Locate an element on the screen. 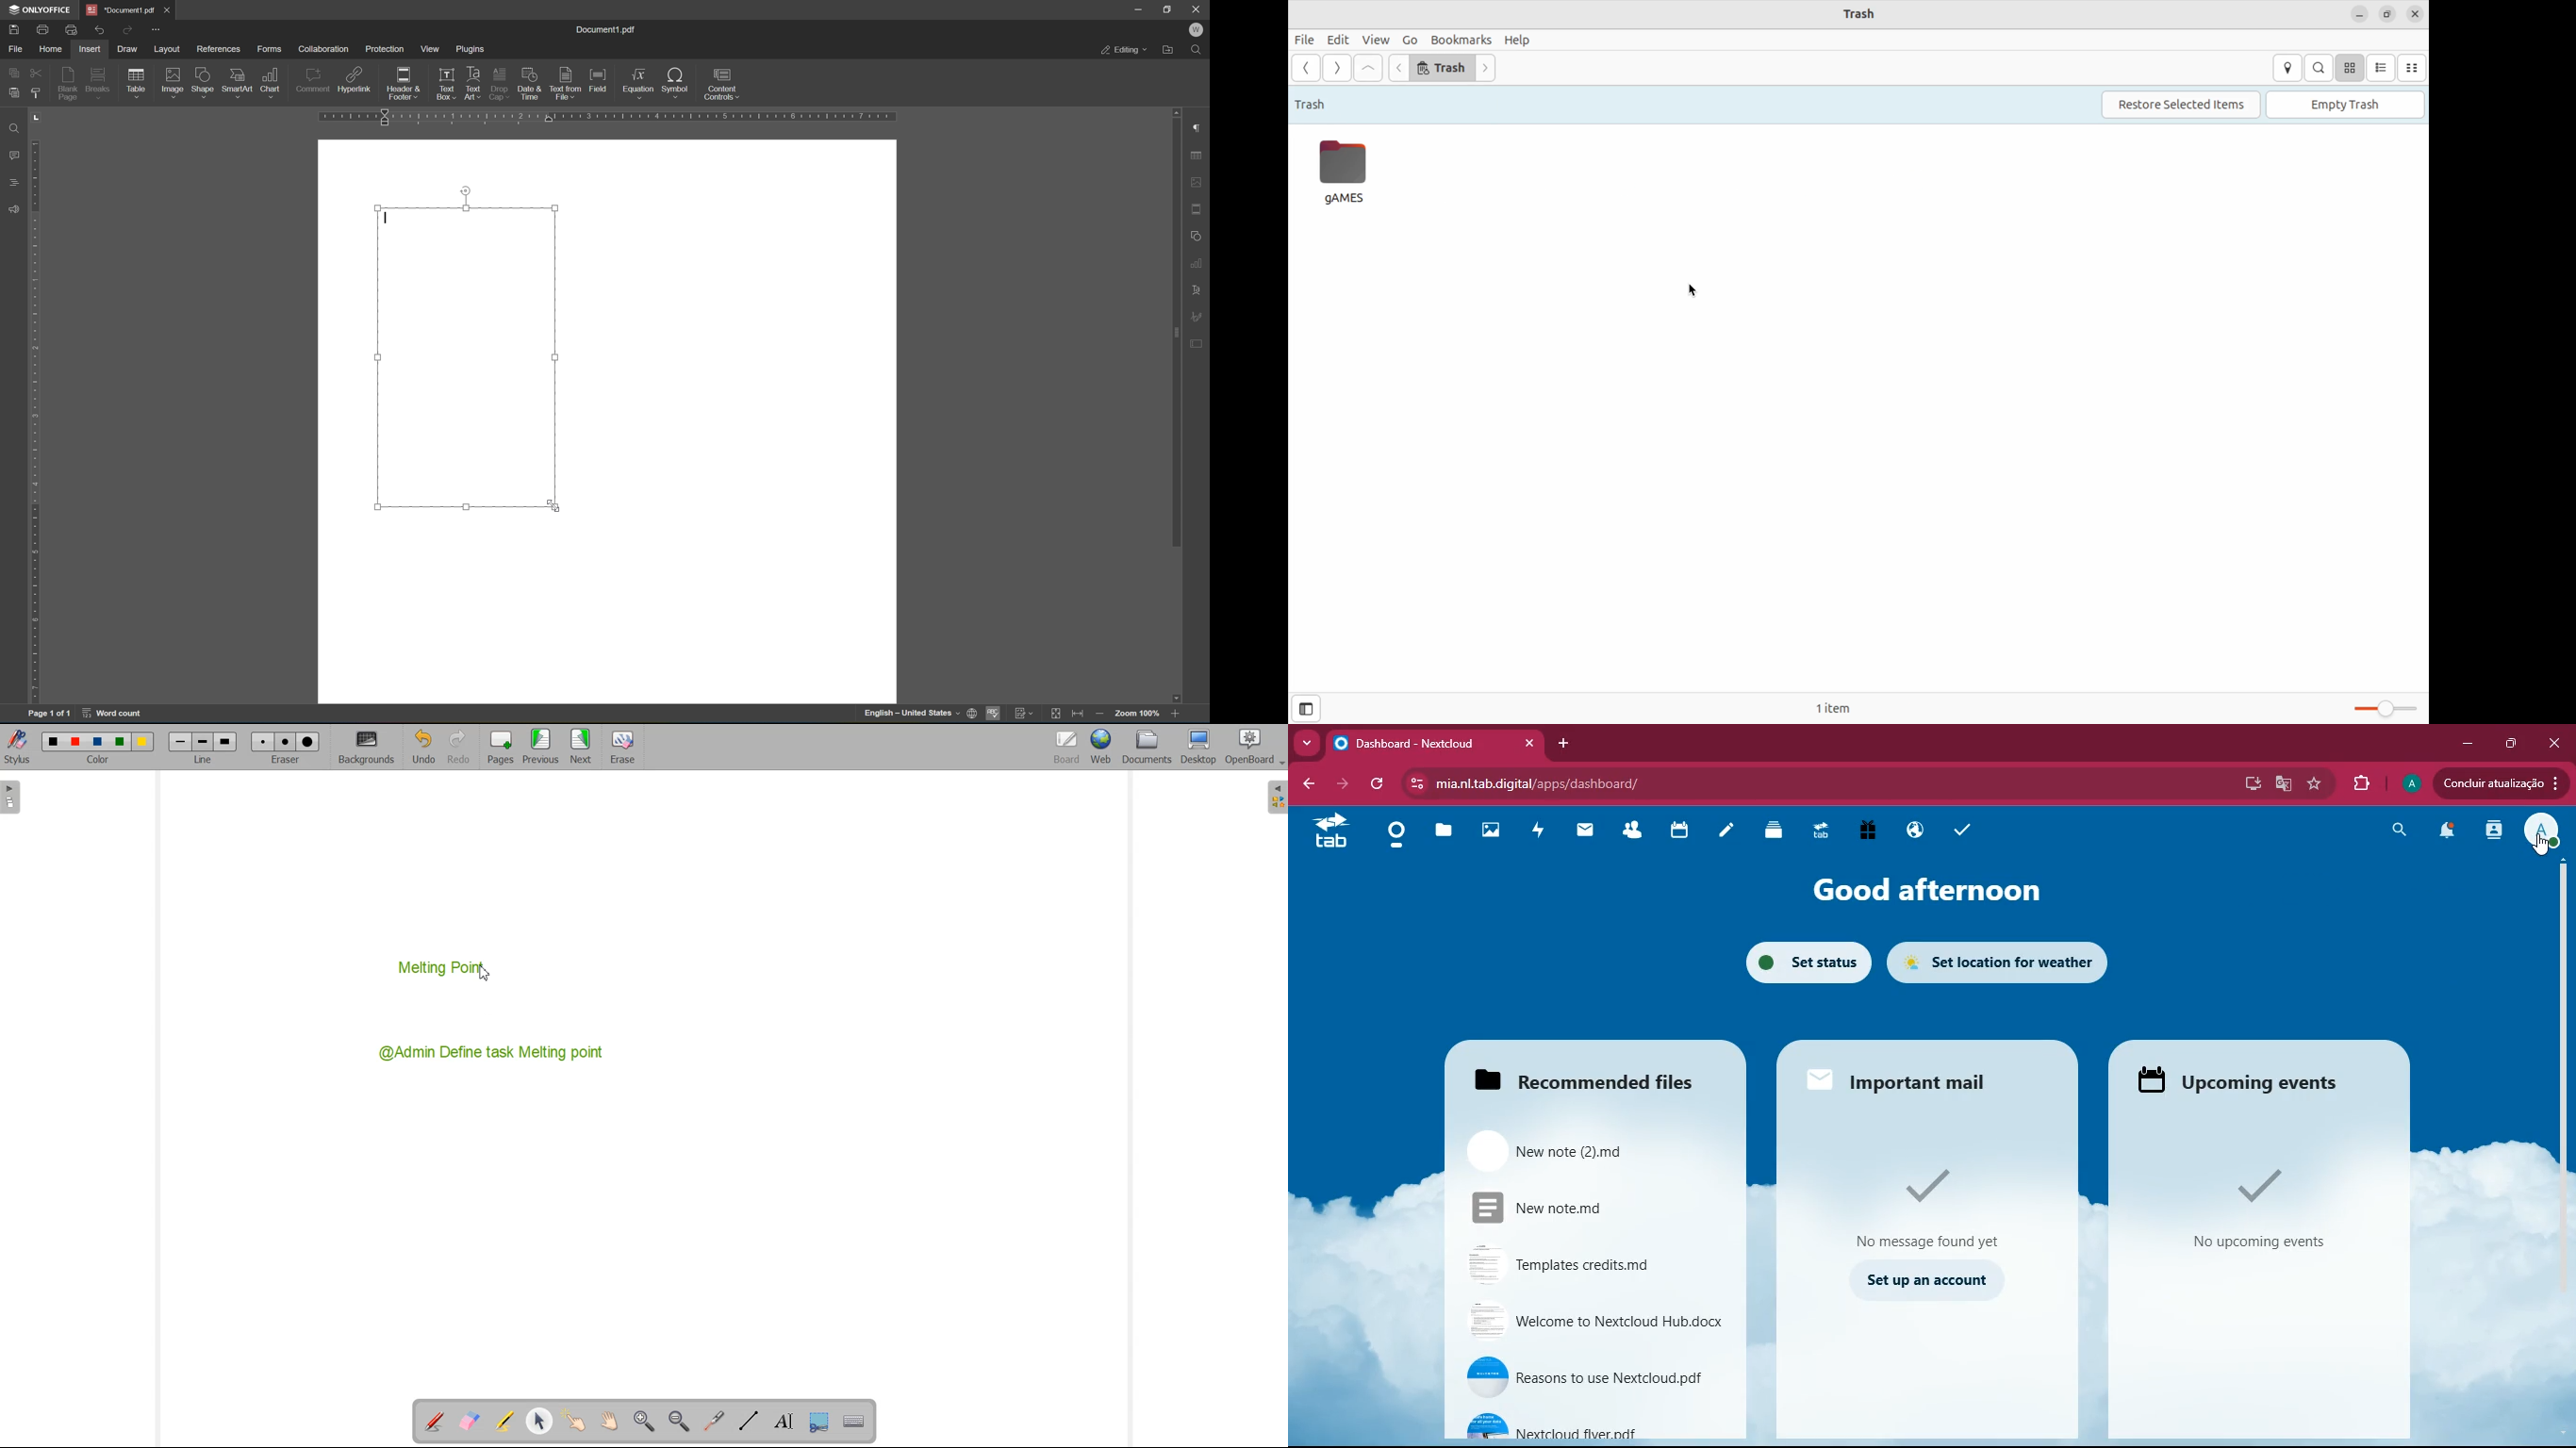  symbol is located at coordinates (678, 84).